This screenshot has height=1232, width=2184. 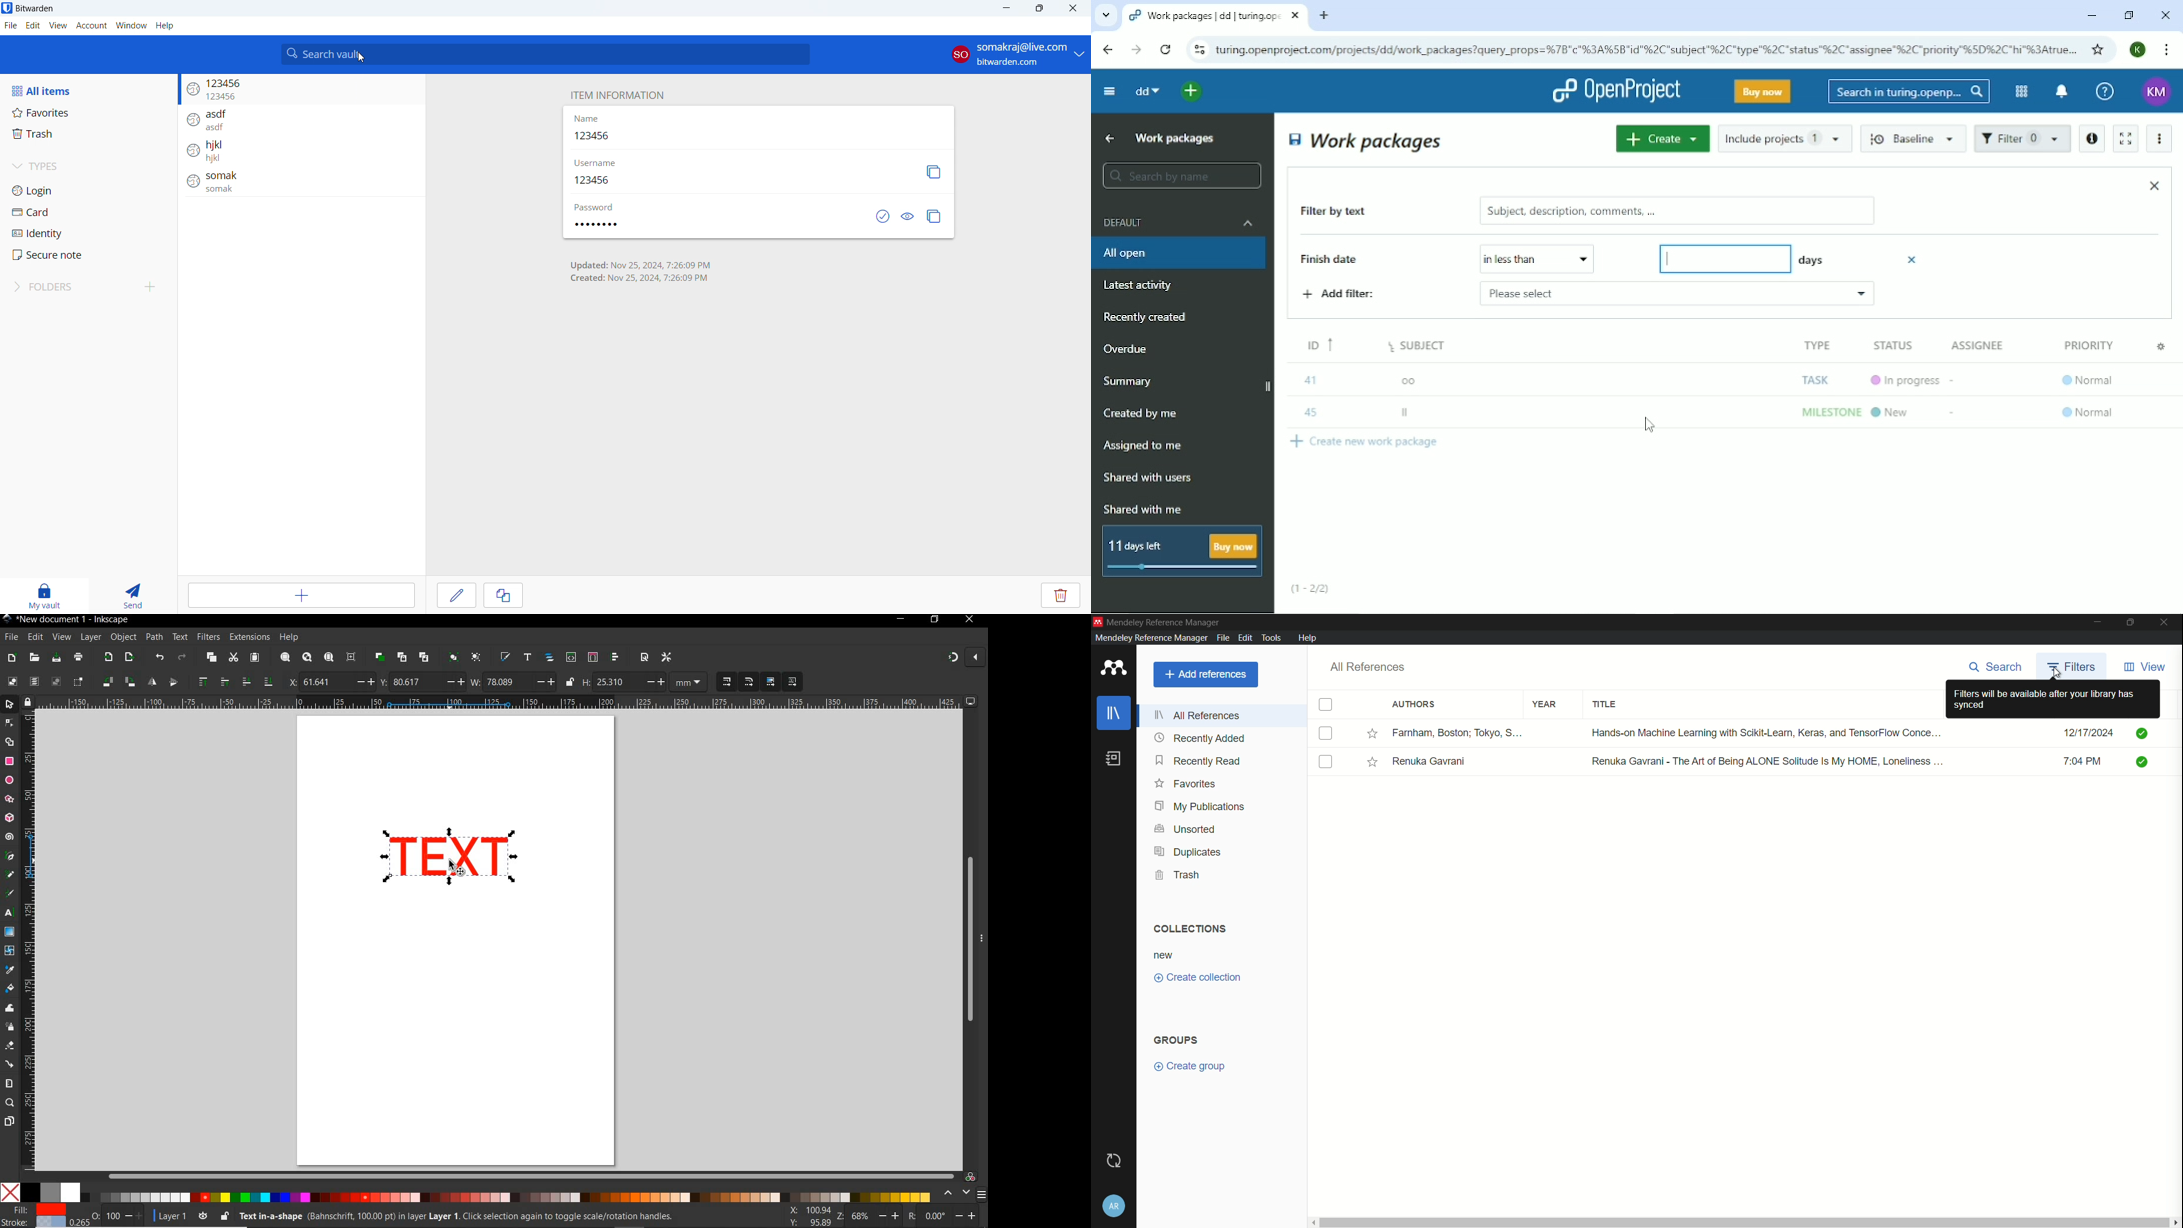 I want to click on open text, so click(x=528, y=658).